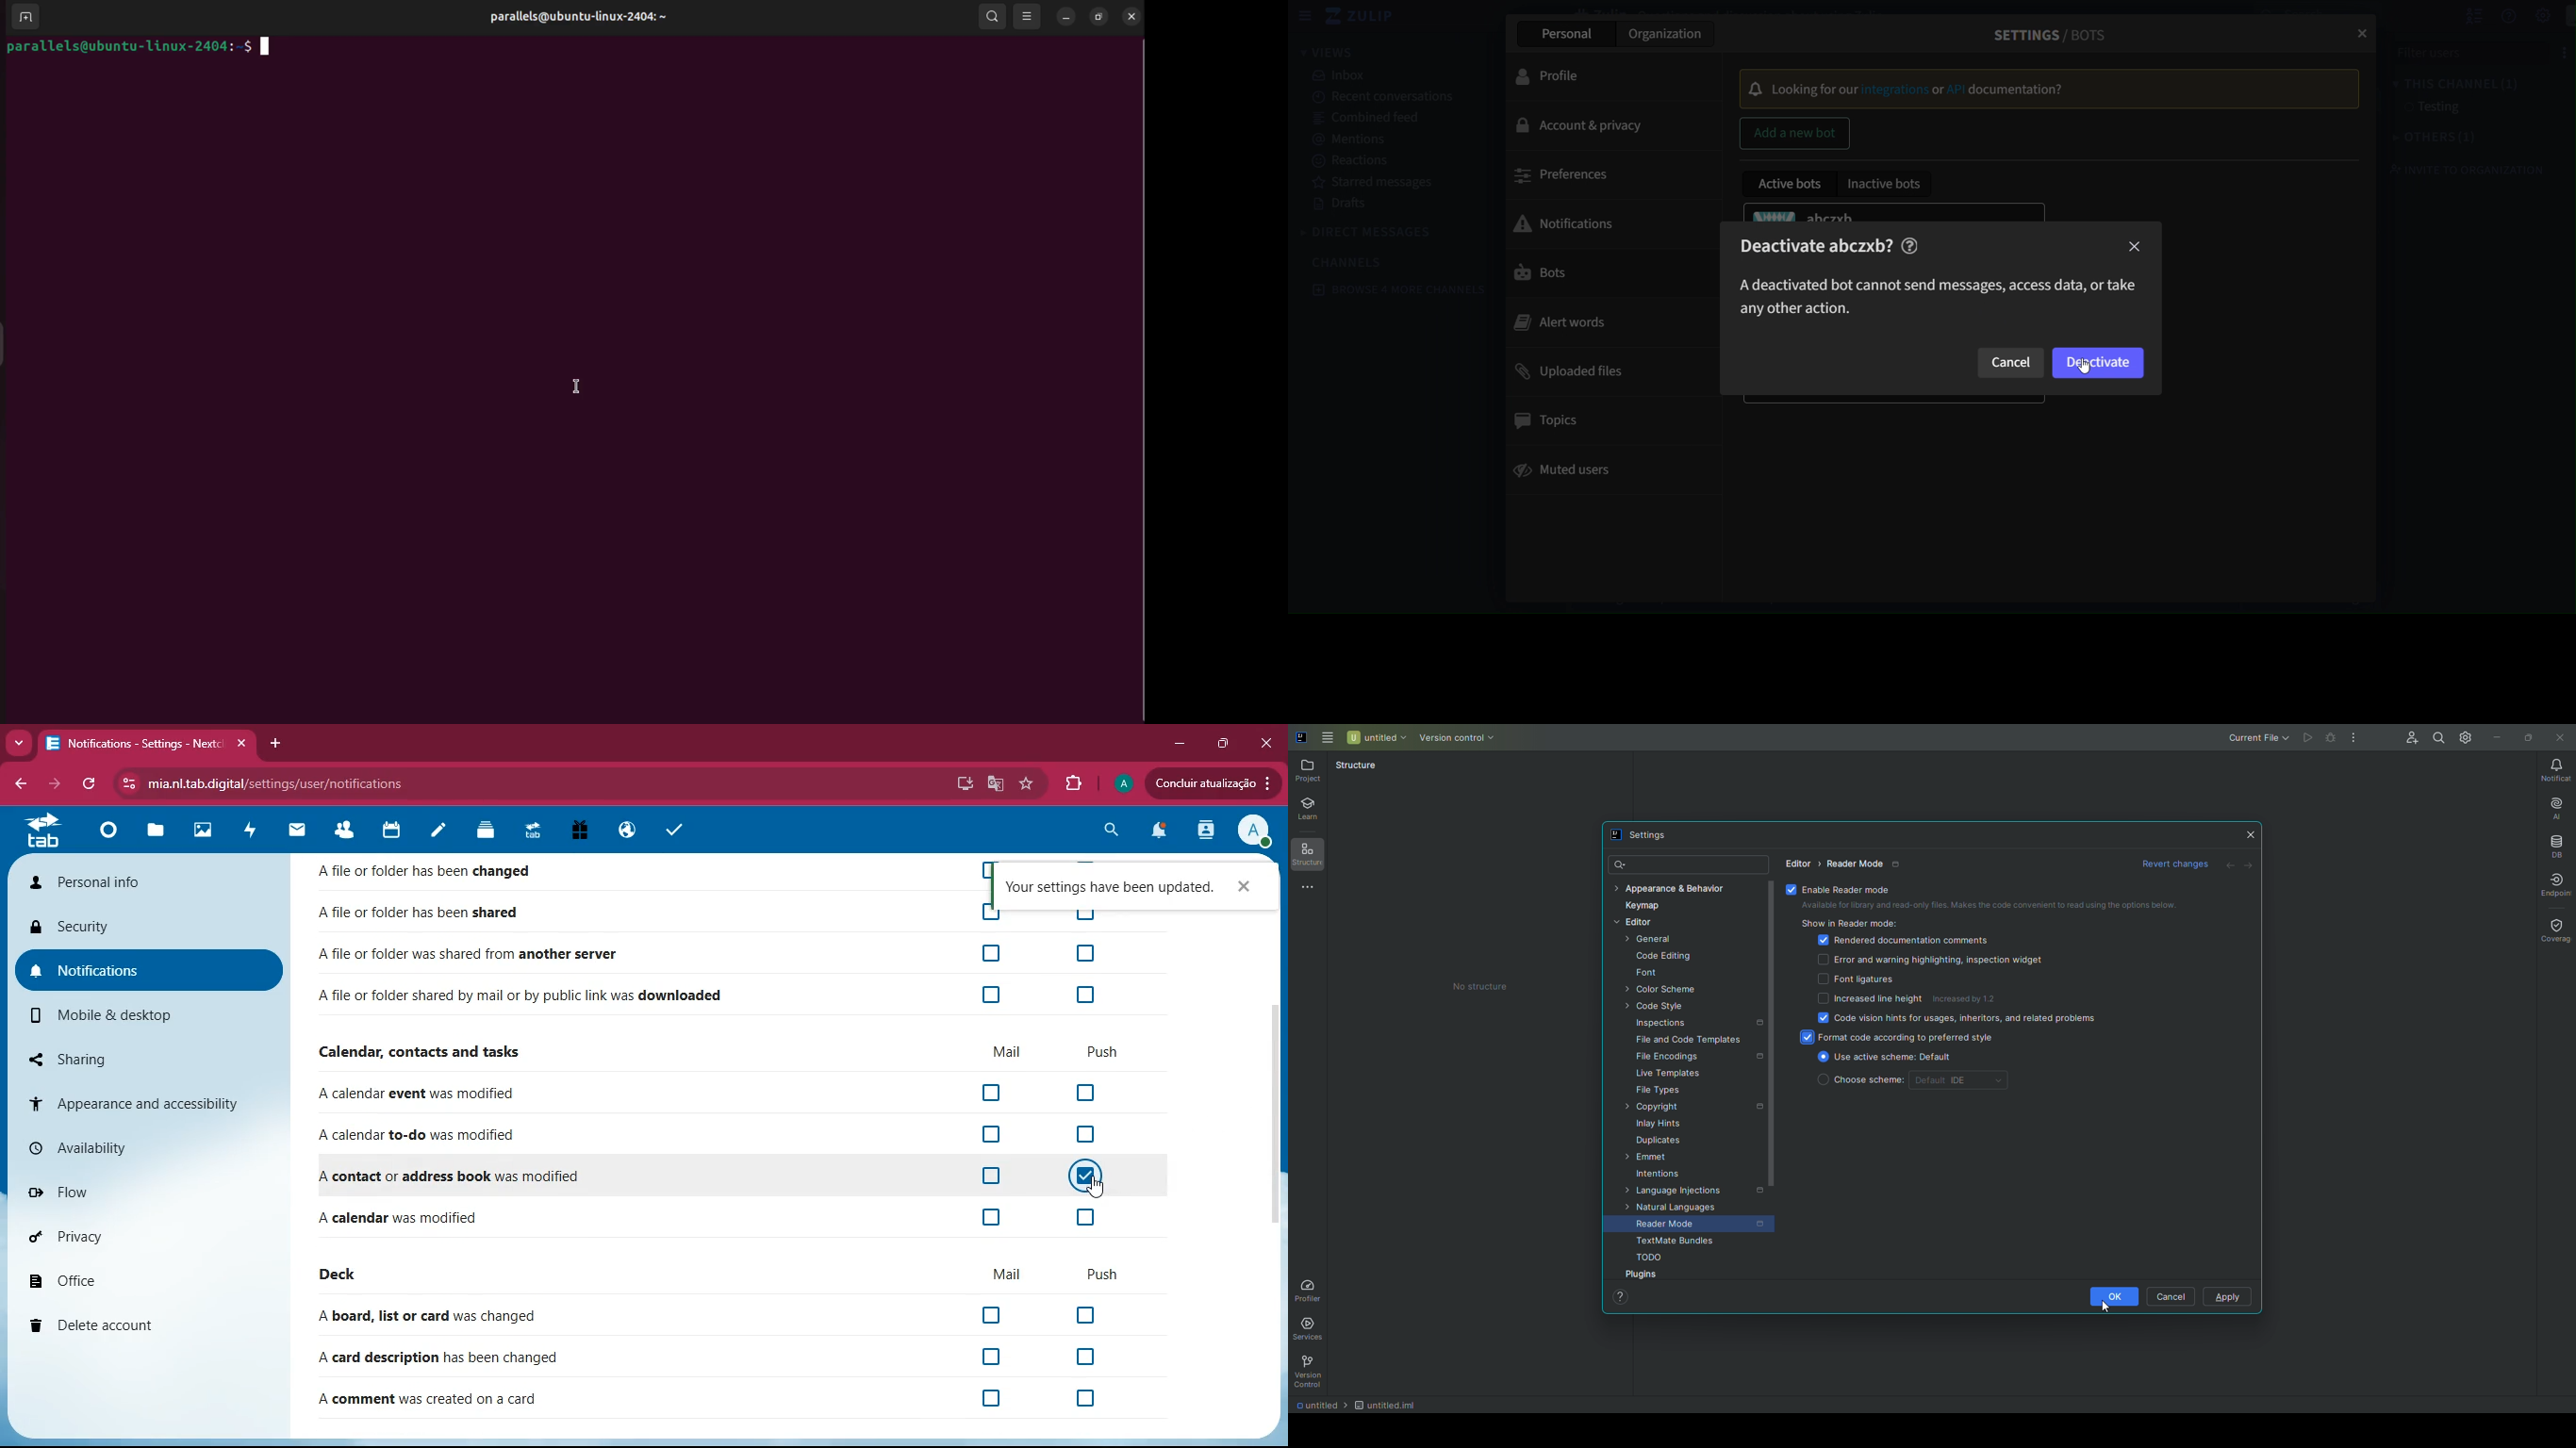 The height and width of the screenshot is (1456, 2576). I want to click on availability, so click(139, 1146).